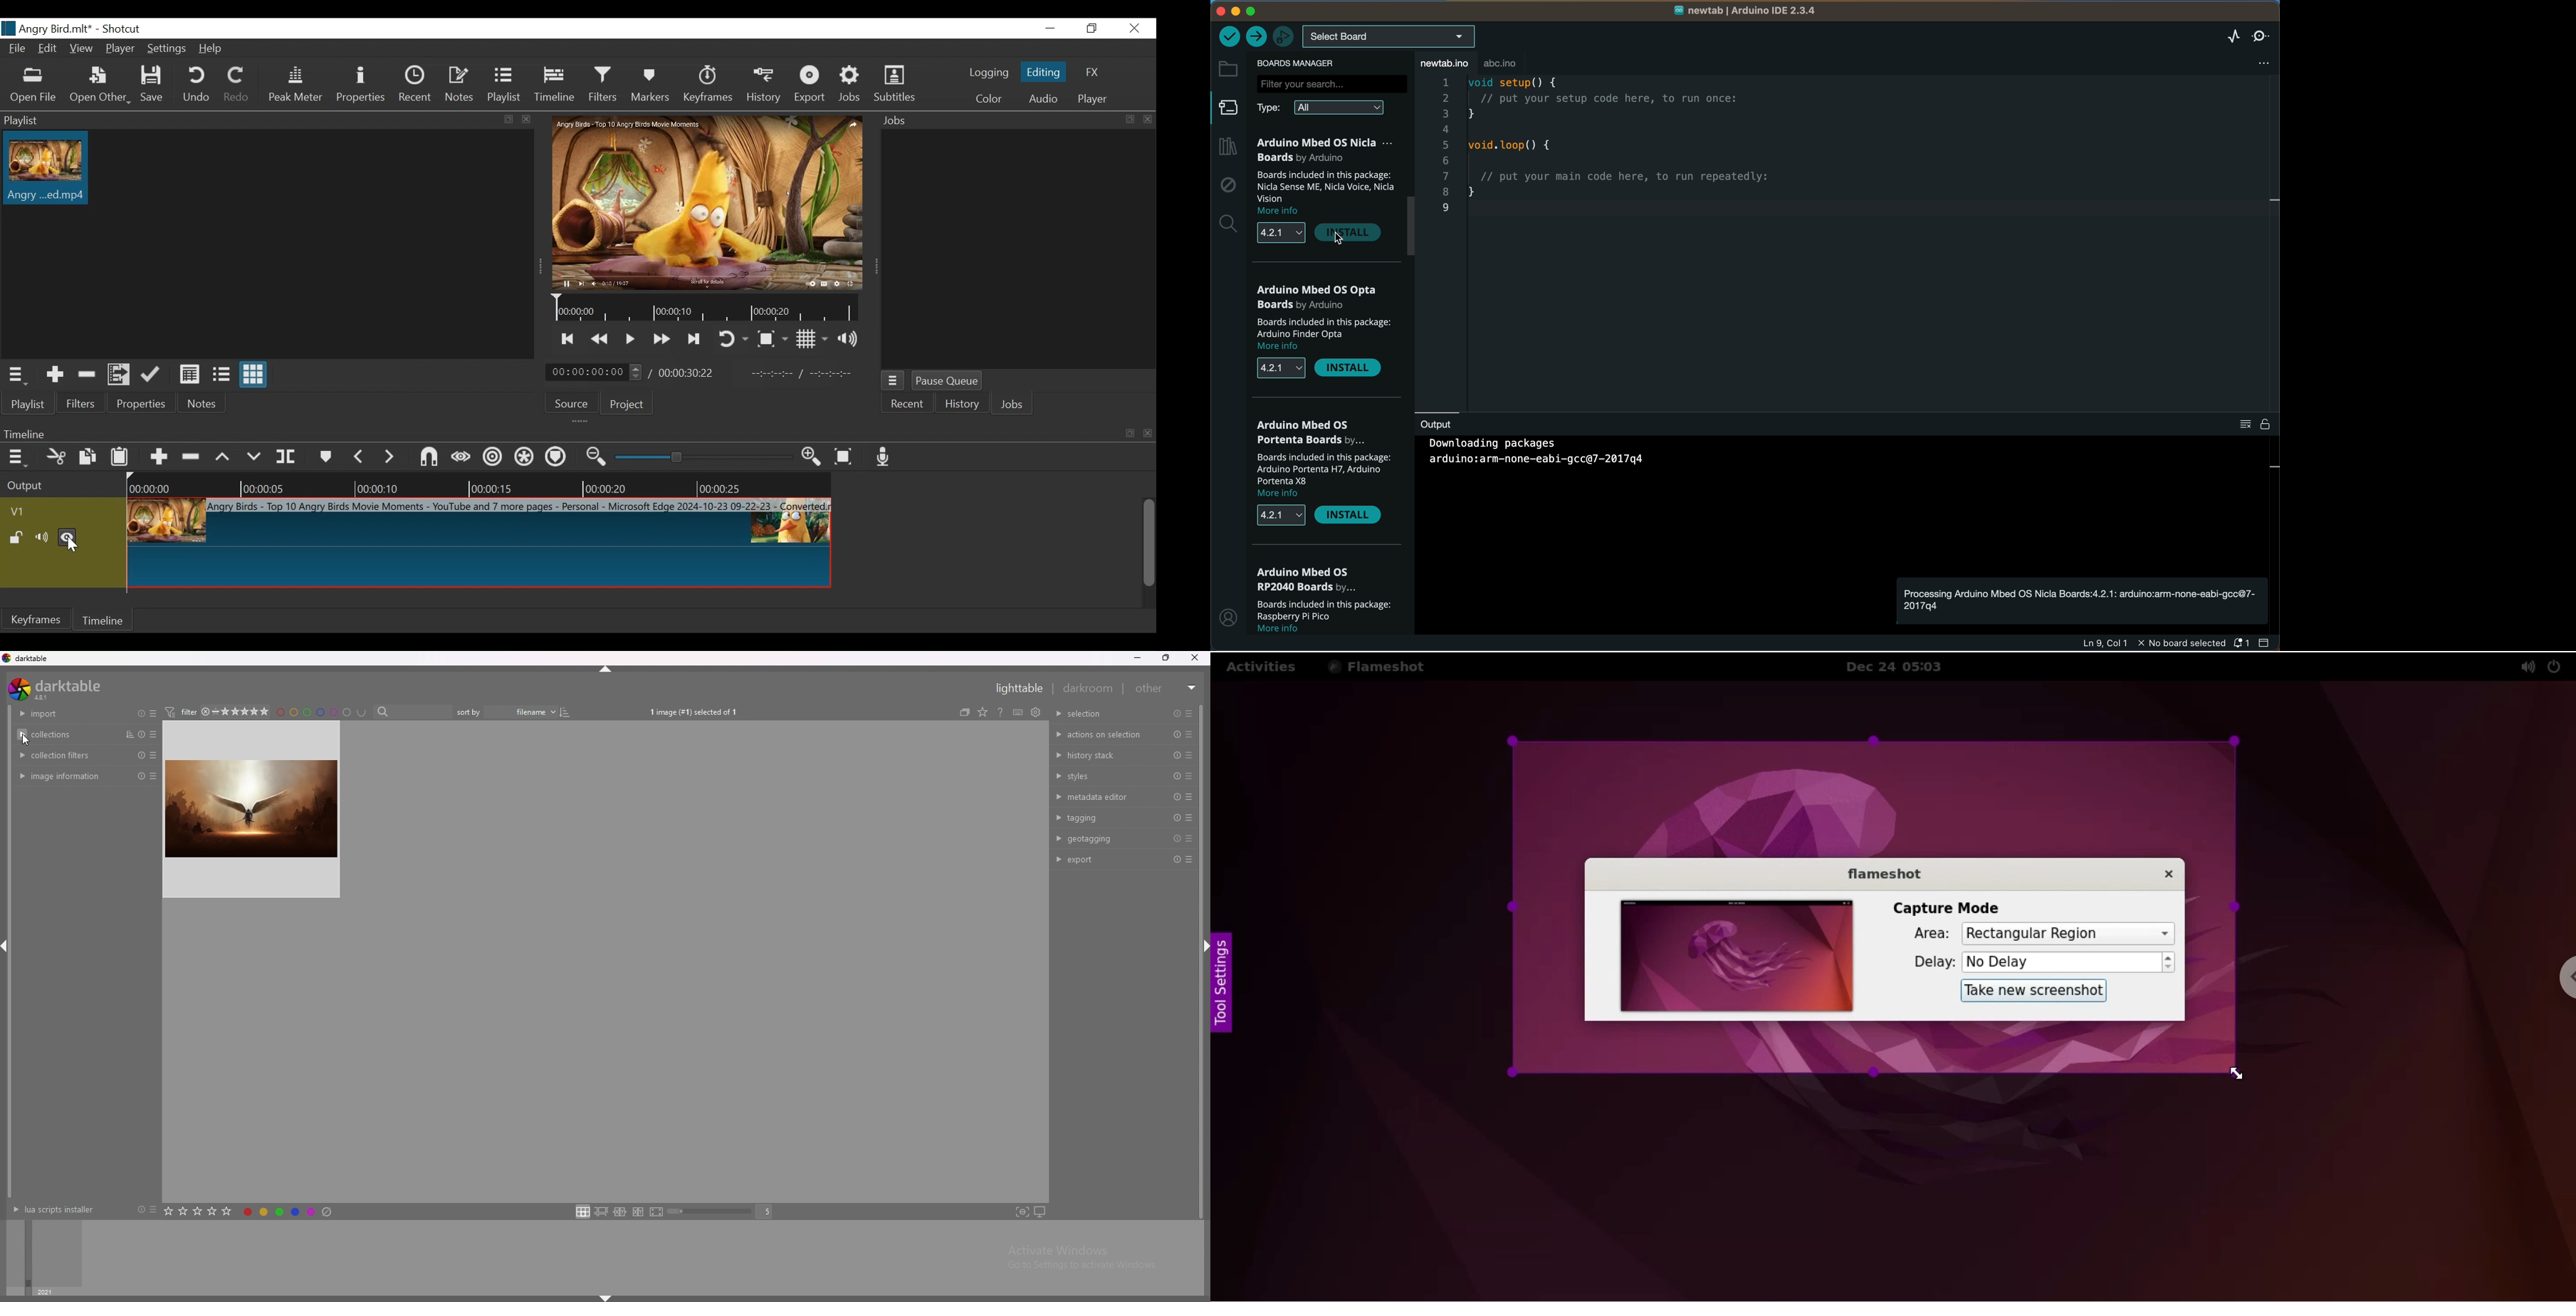 Image resolution: width=2576 pixels, height=1316 pixels. What do you see at coordinates (103, 620) in the screenshot?
I see `Timeline` at bounding box center [103, 620].